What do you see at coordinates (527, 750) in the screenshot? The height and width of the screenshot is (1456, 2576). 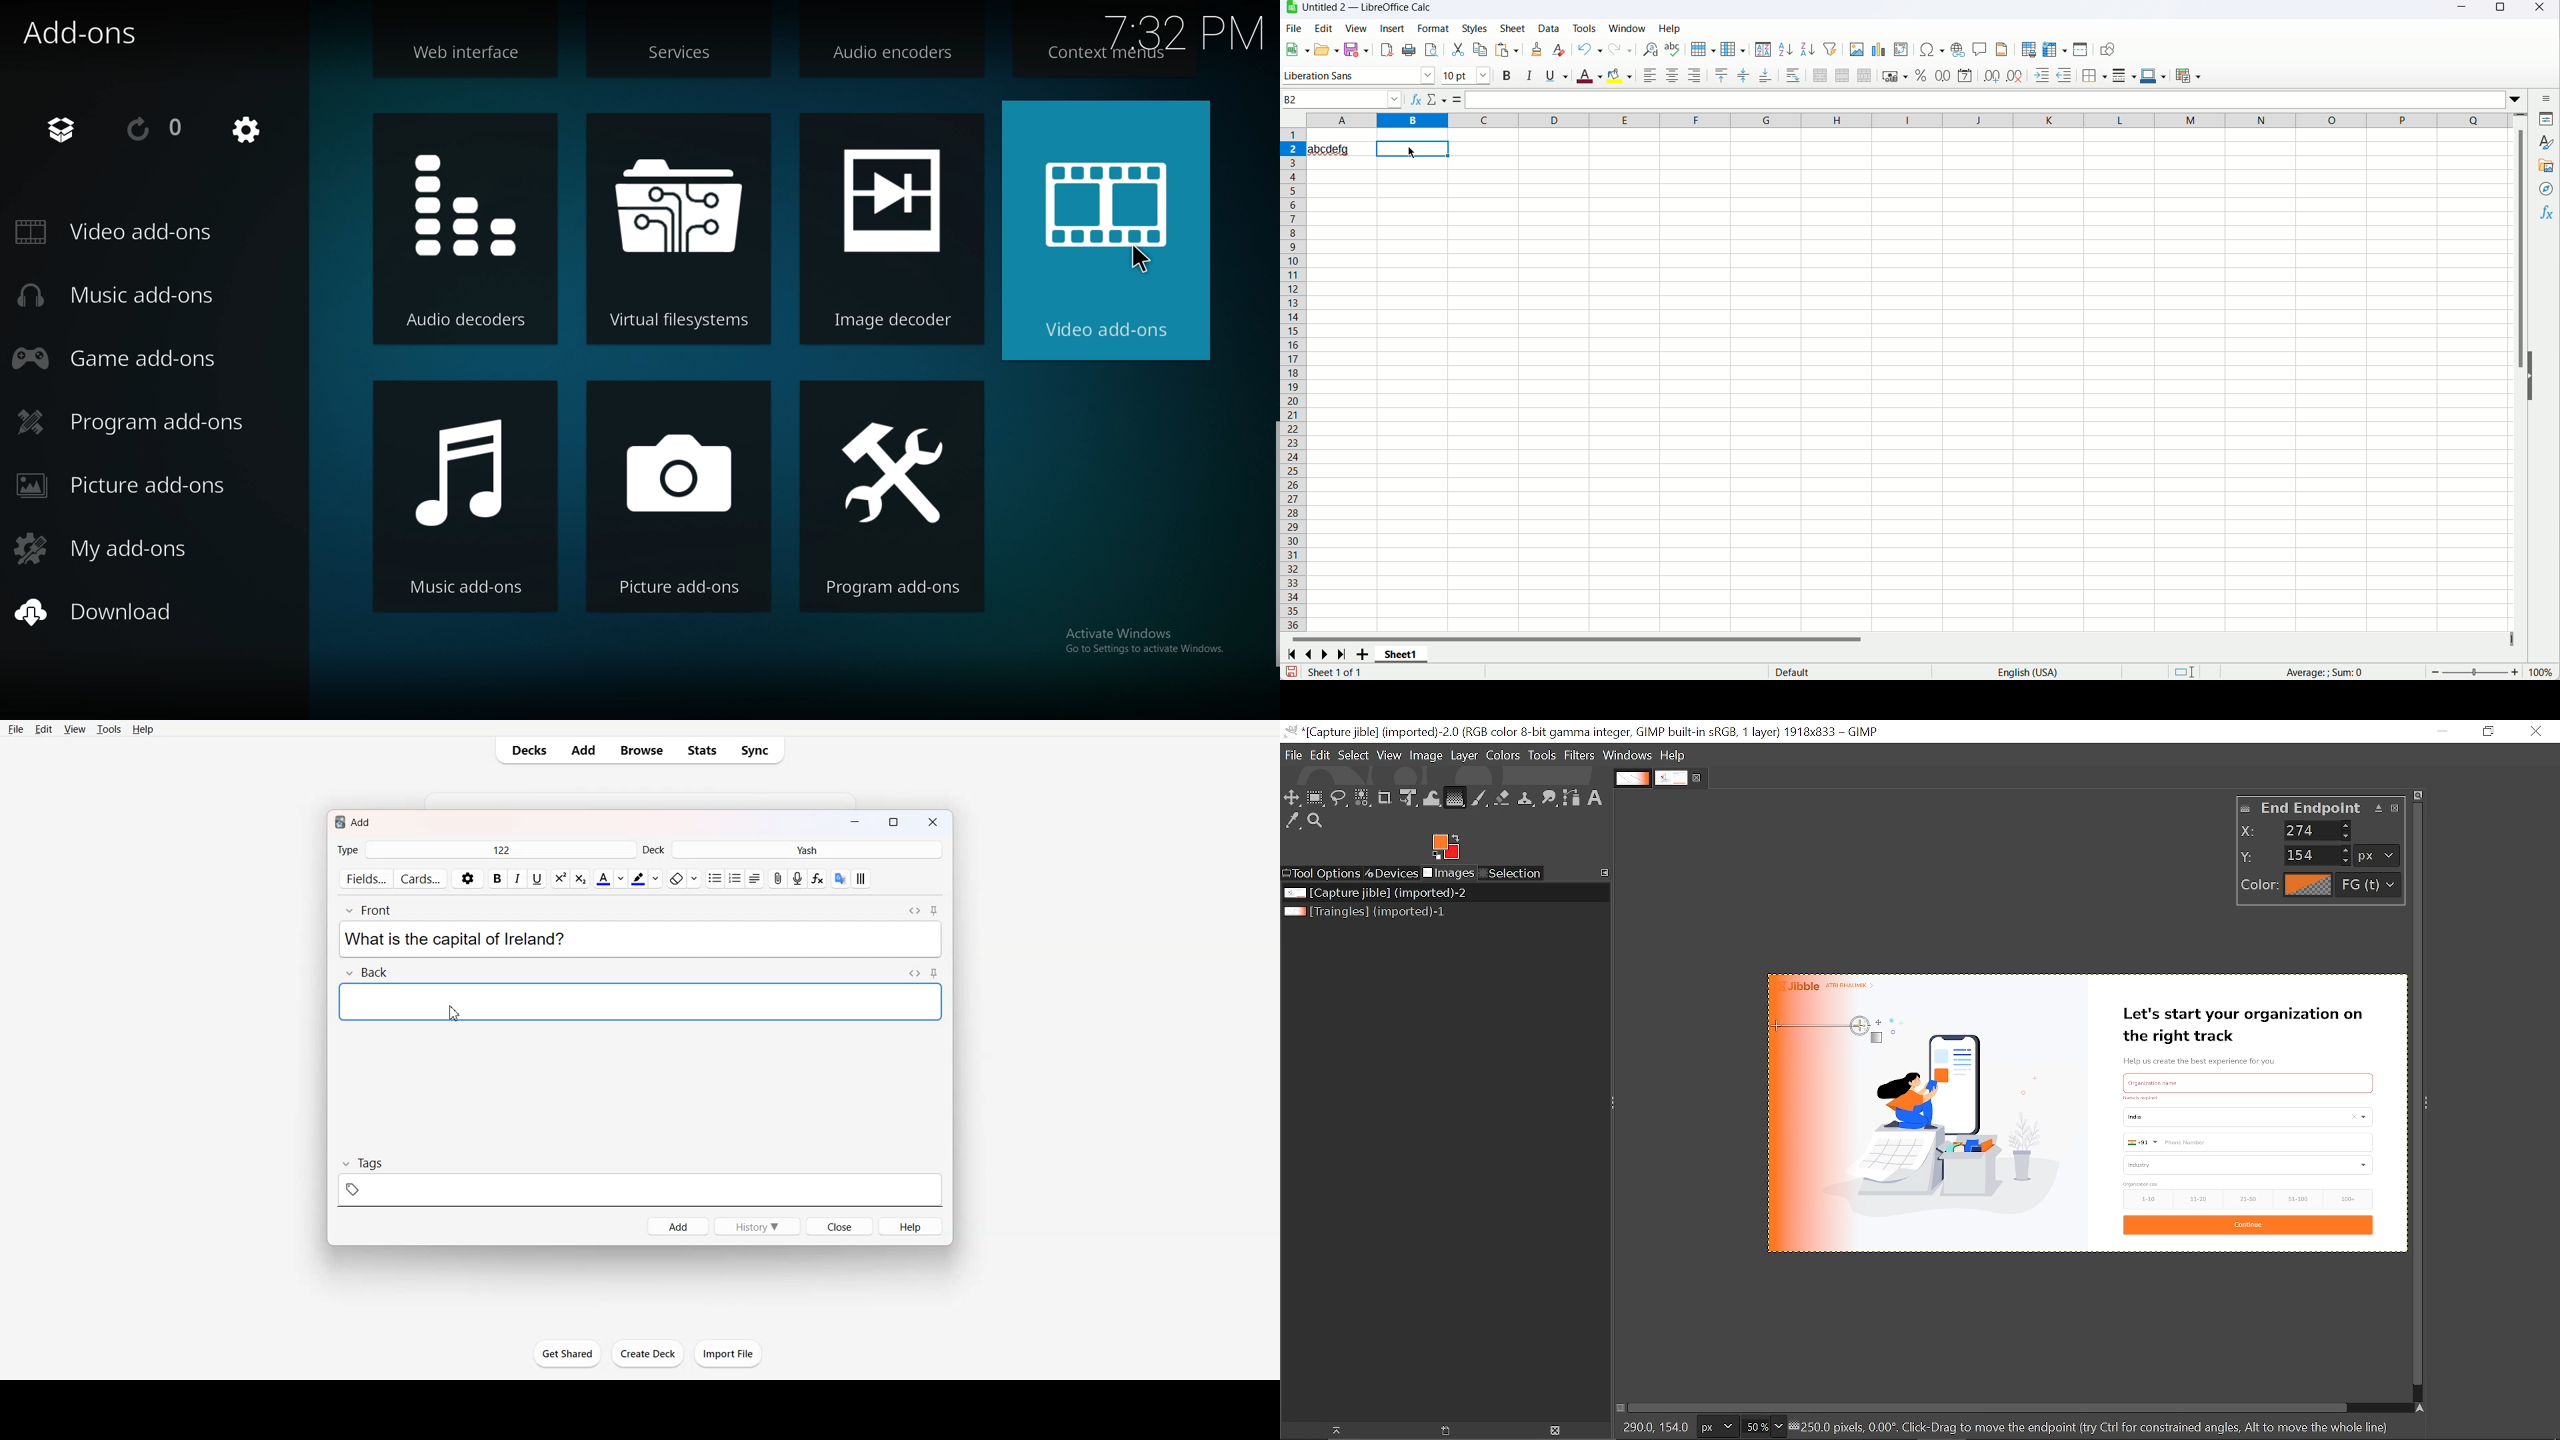 I see `Decks` at bounding box center [527, 750].